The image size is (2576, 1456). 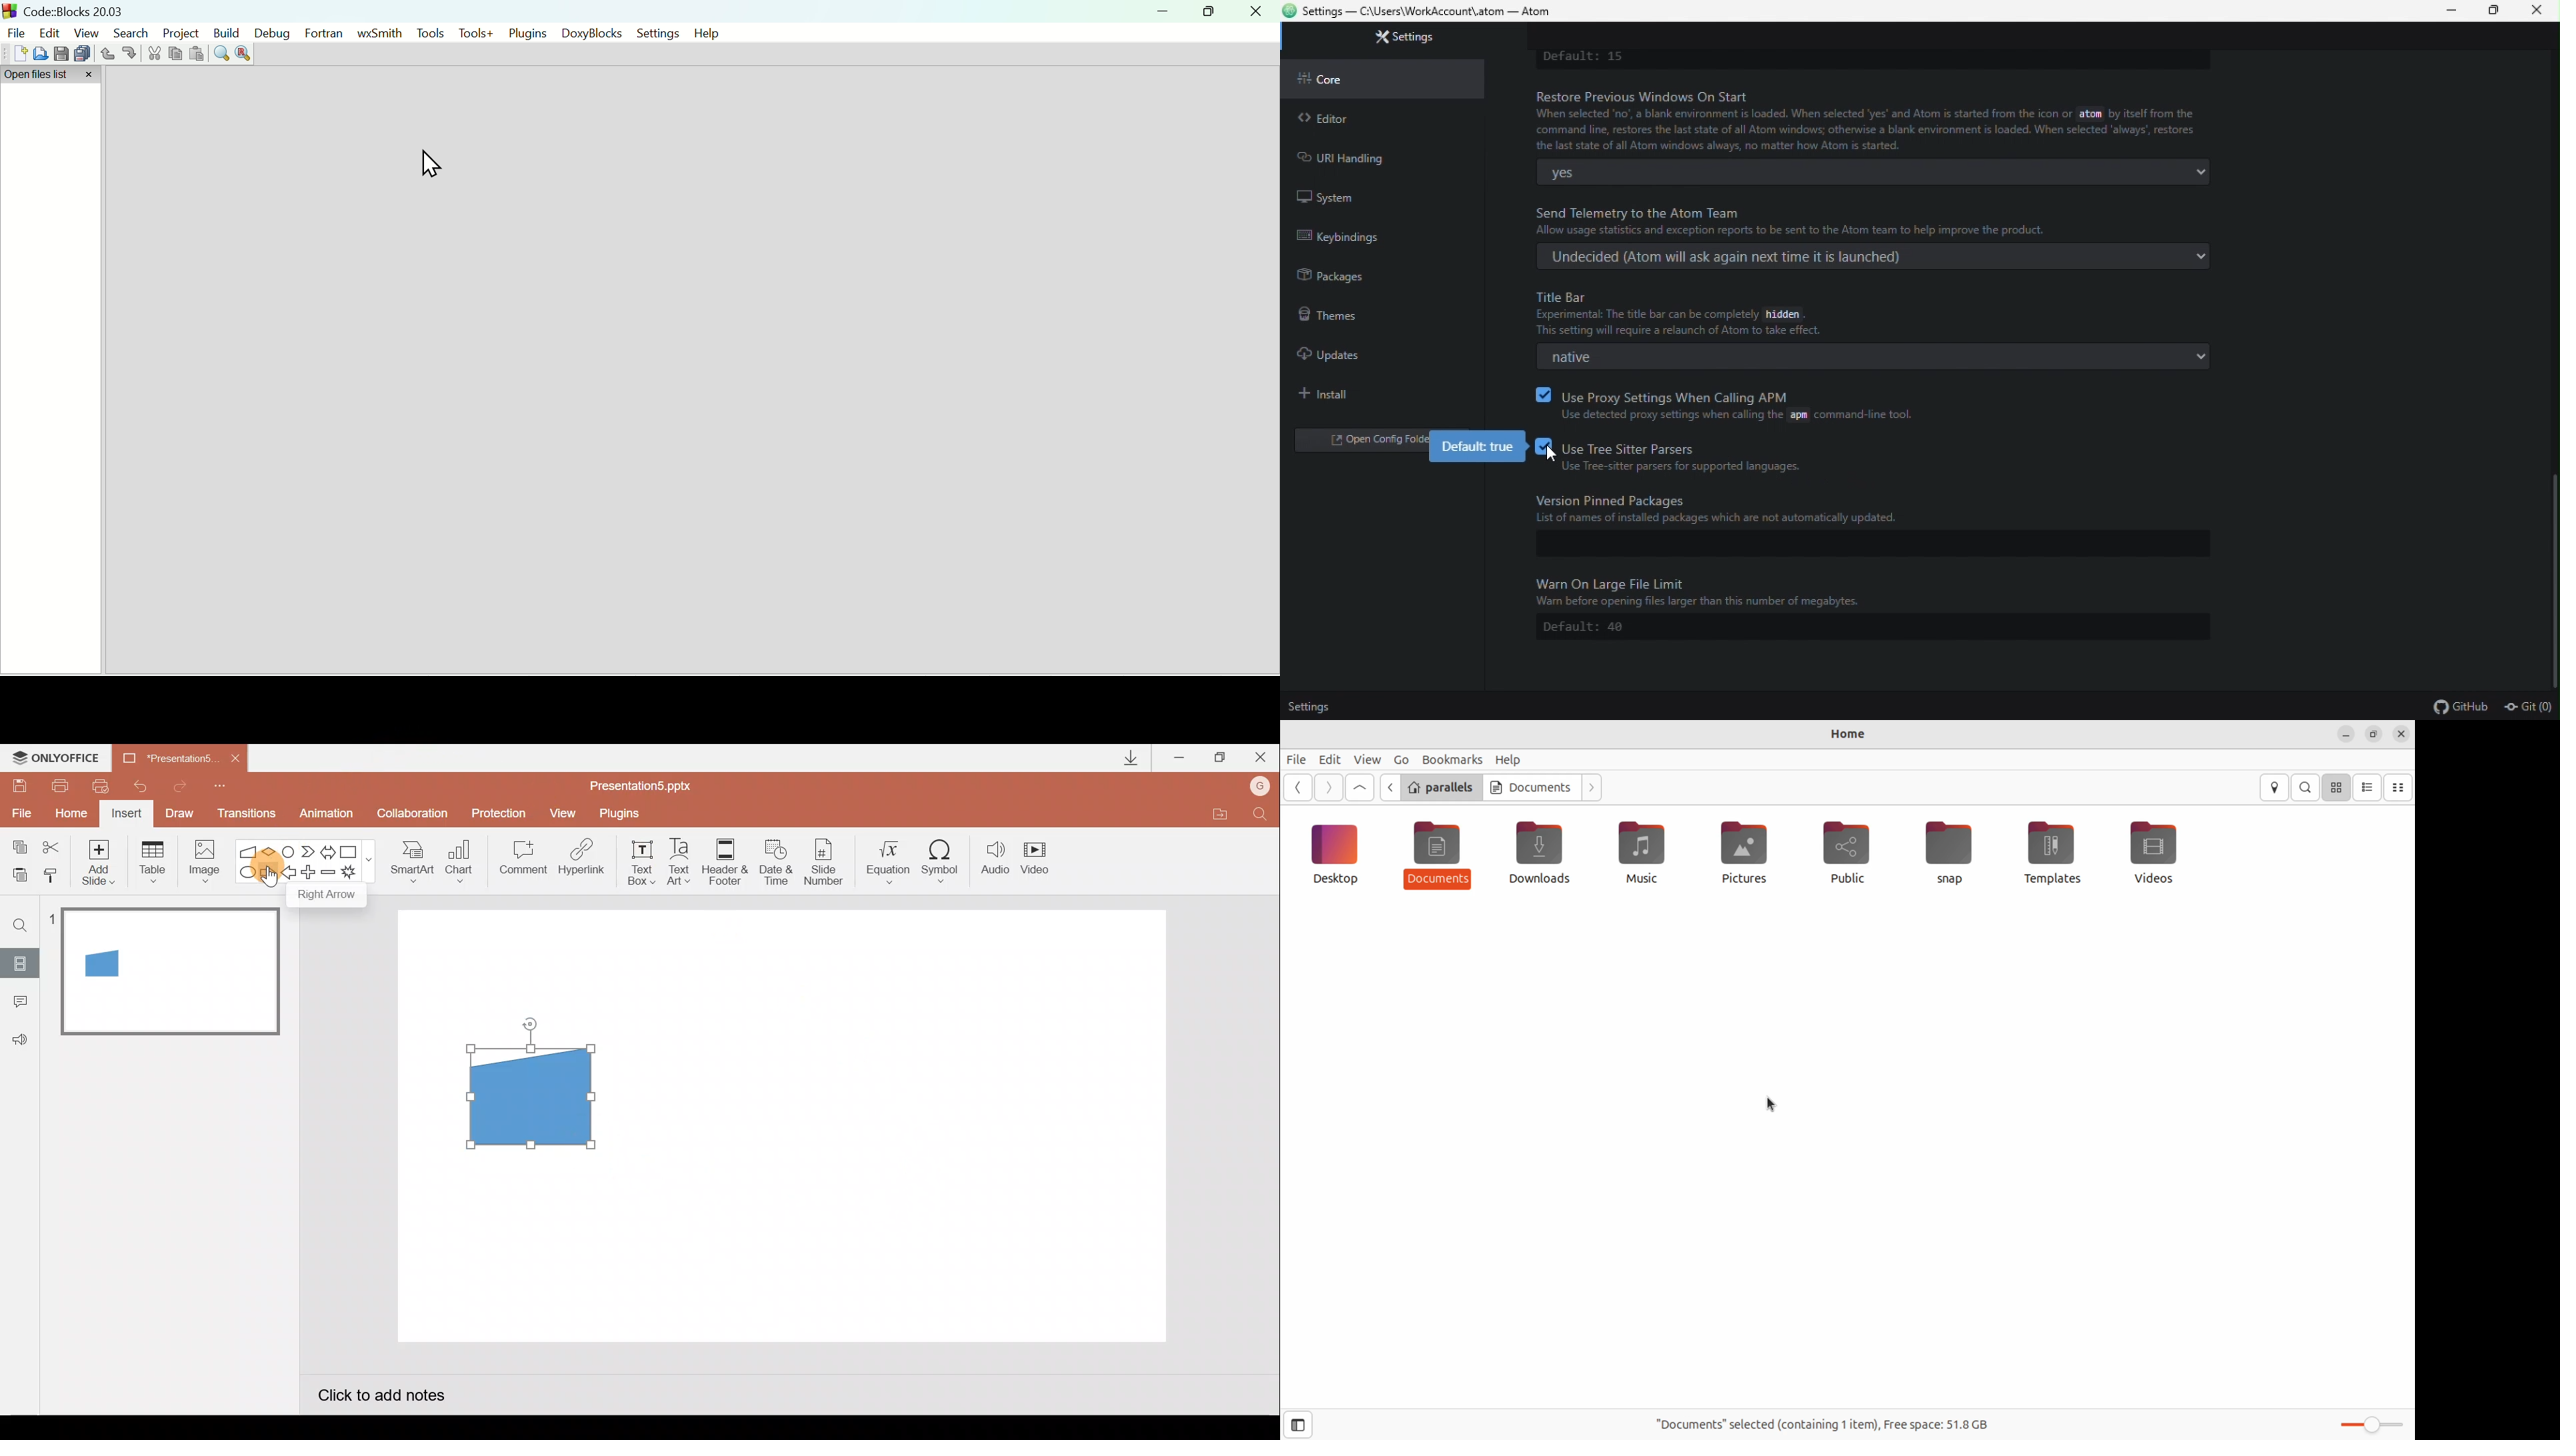 I want to click on Plugins, so click(x=527, y=31).